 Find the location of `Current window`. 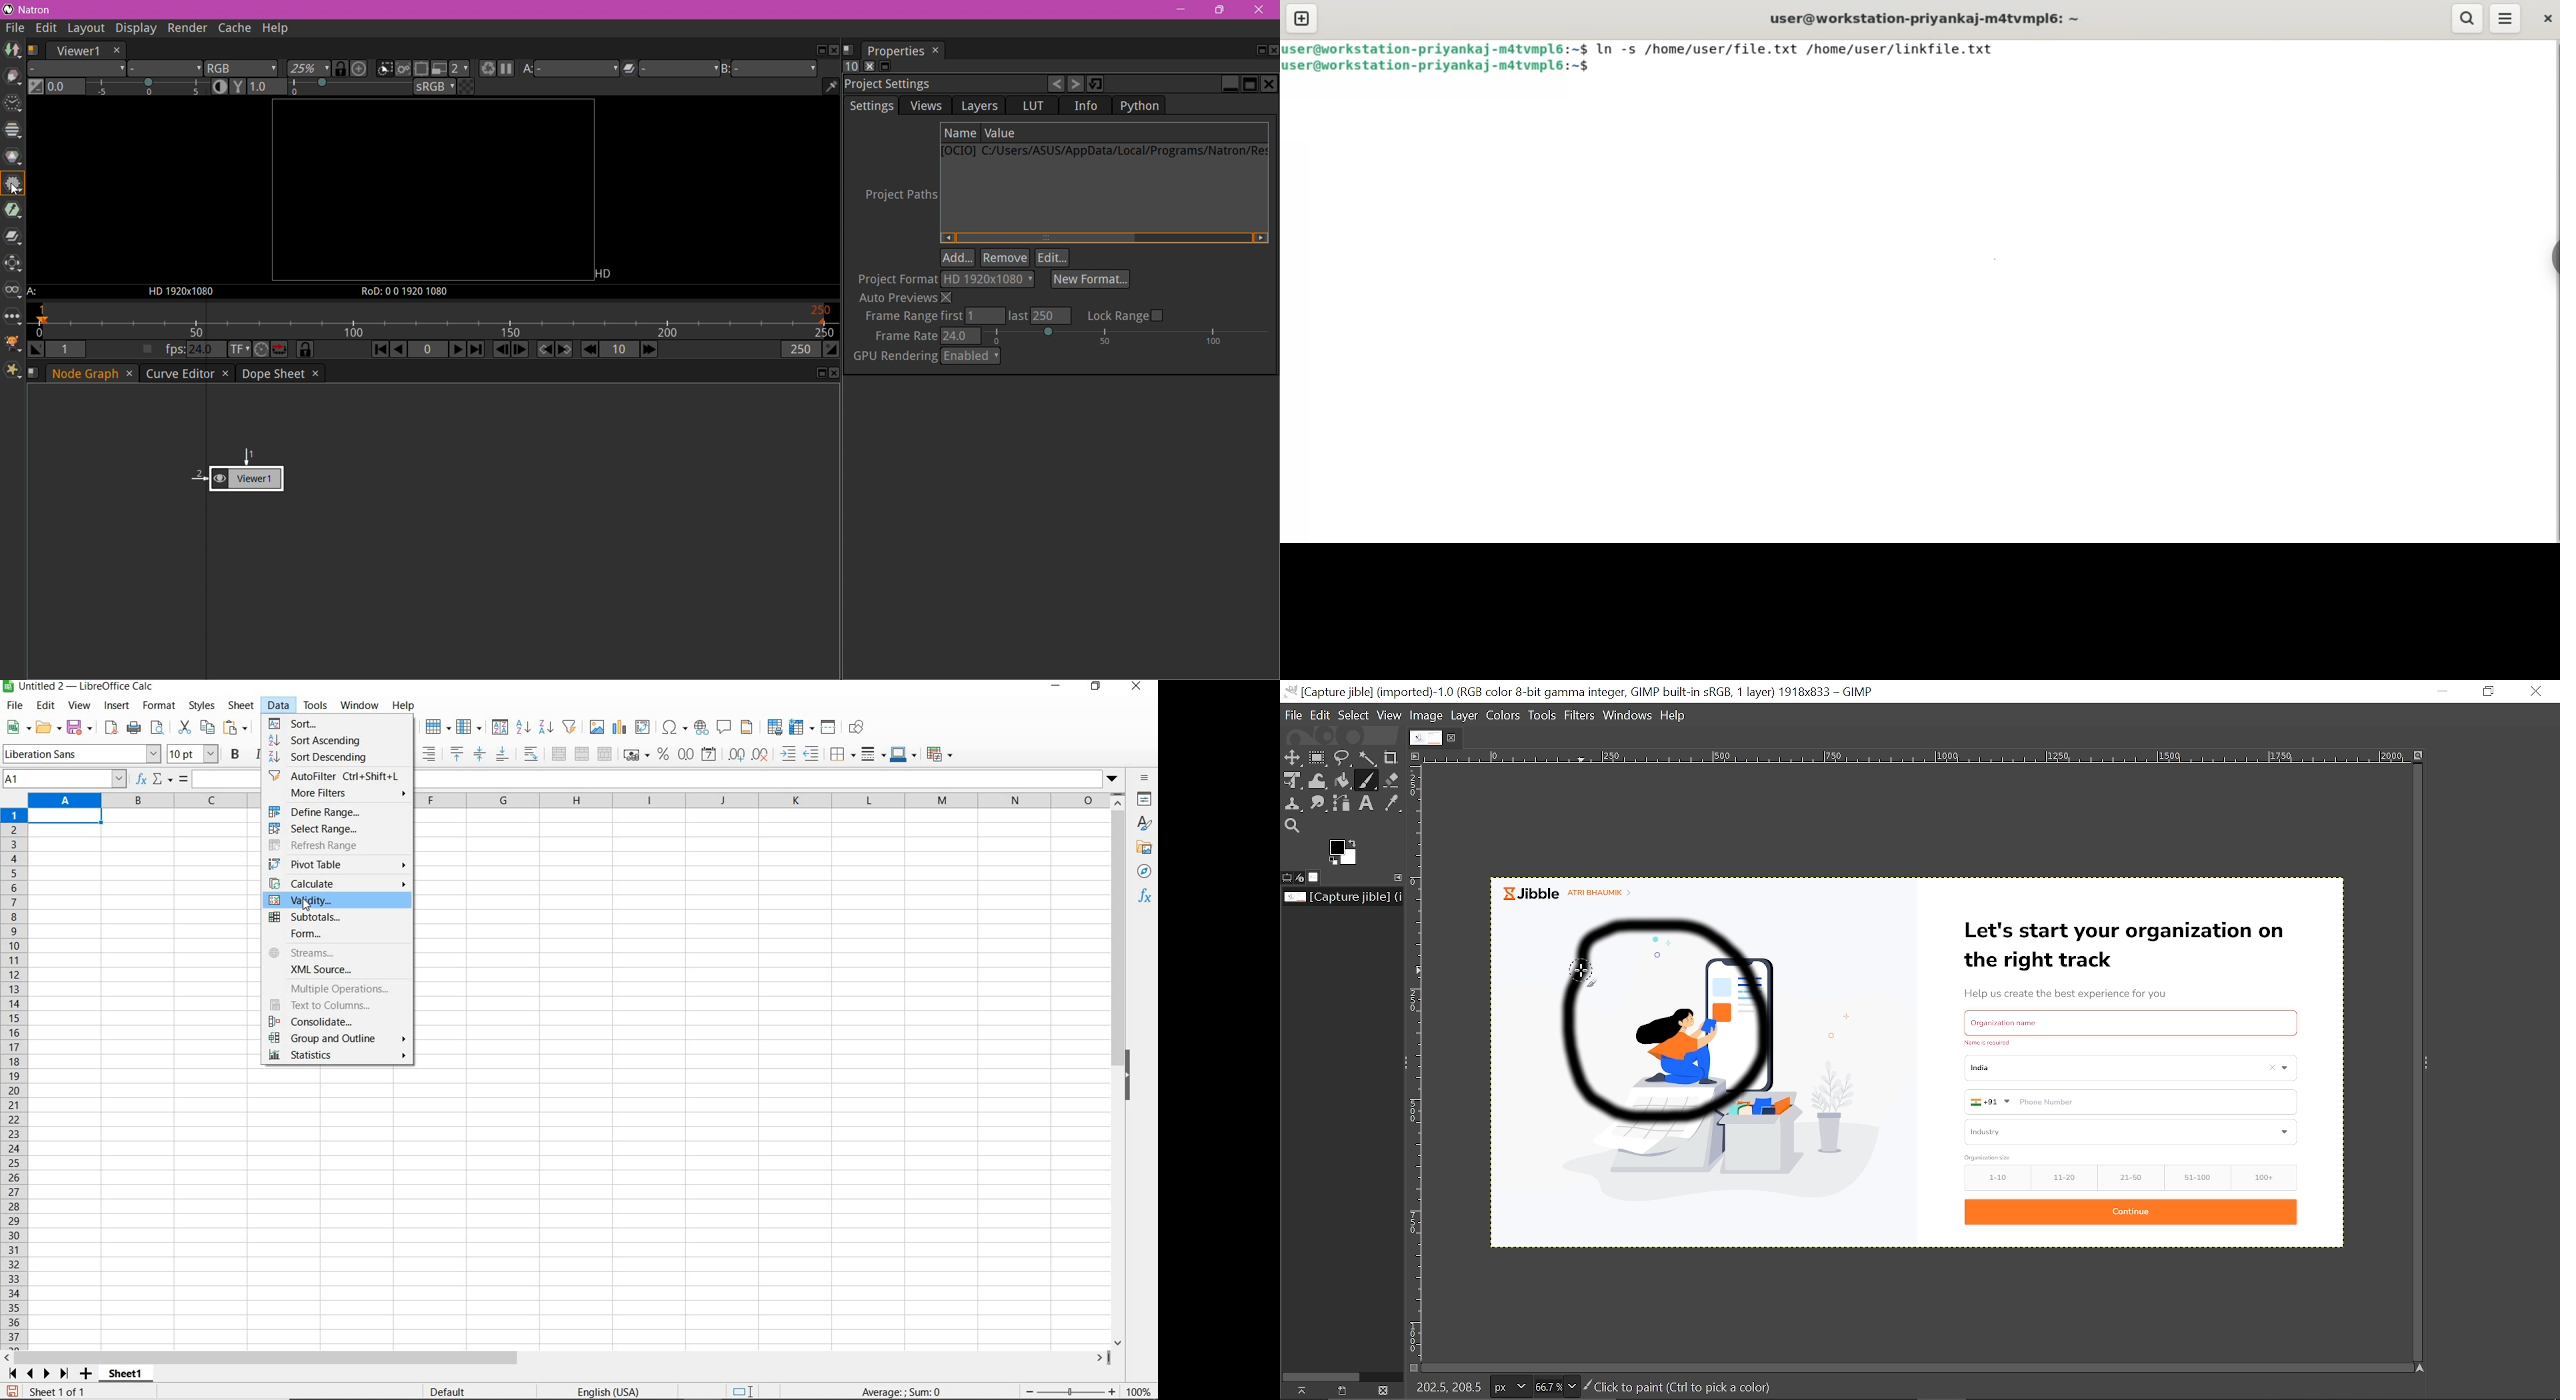

Current window is located at coordinates (1580, 692).